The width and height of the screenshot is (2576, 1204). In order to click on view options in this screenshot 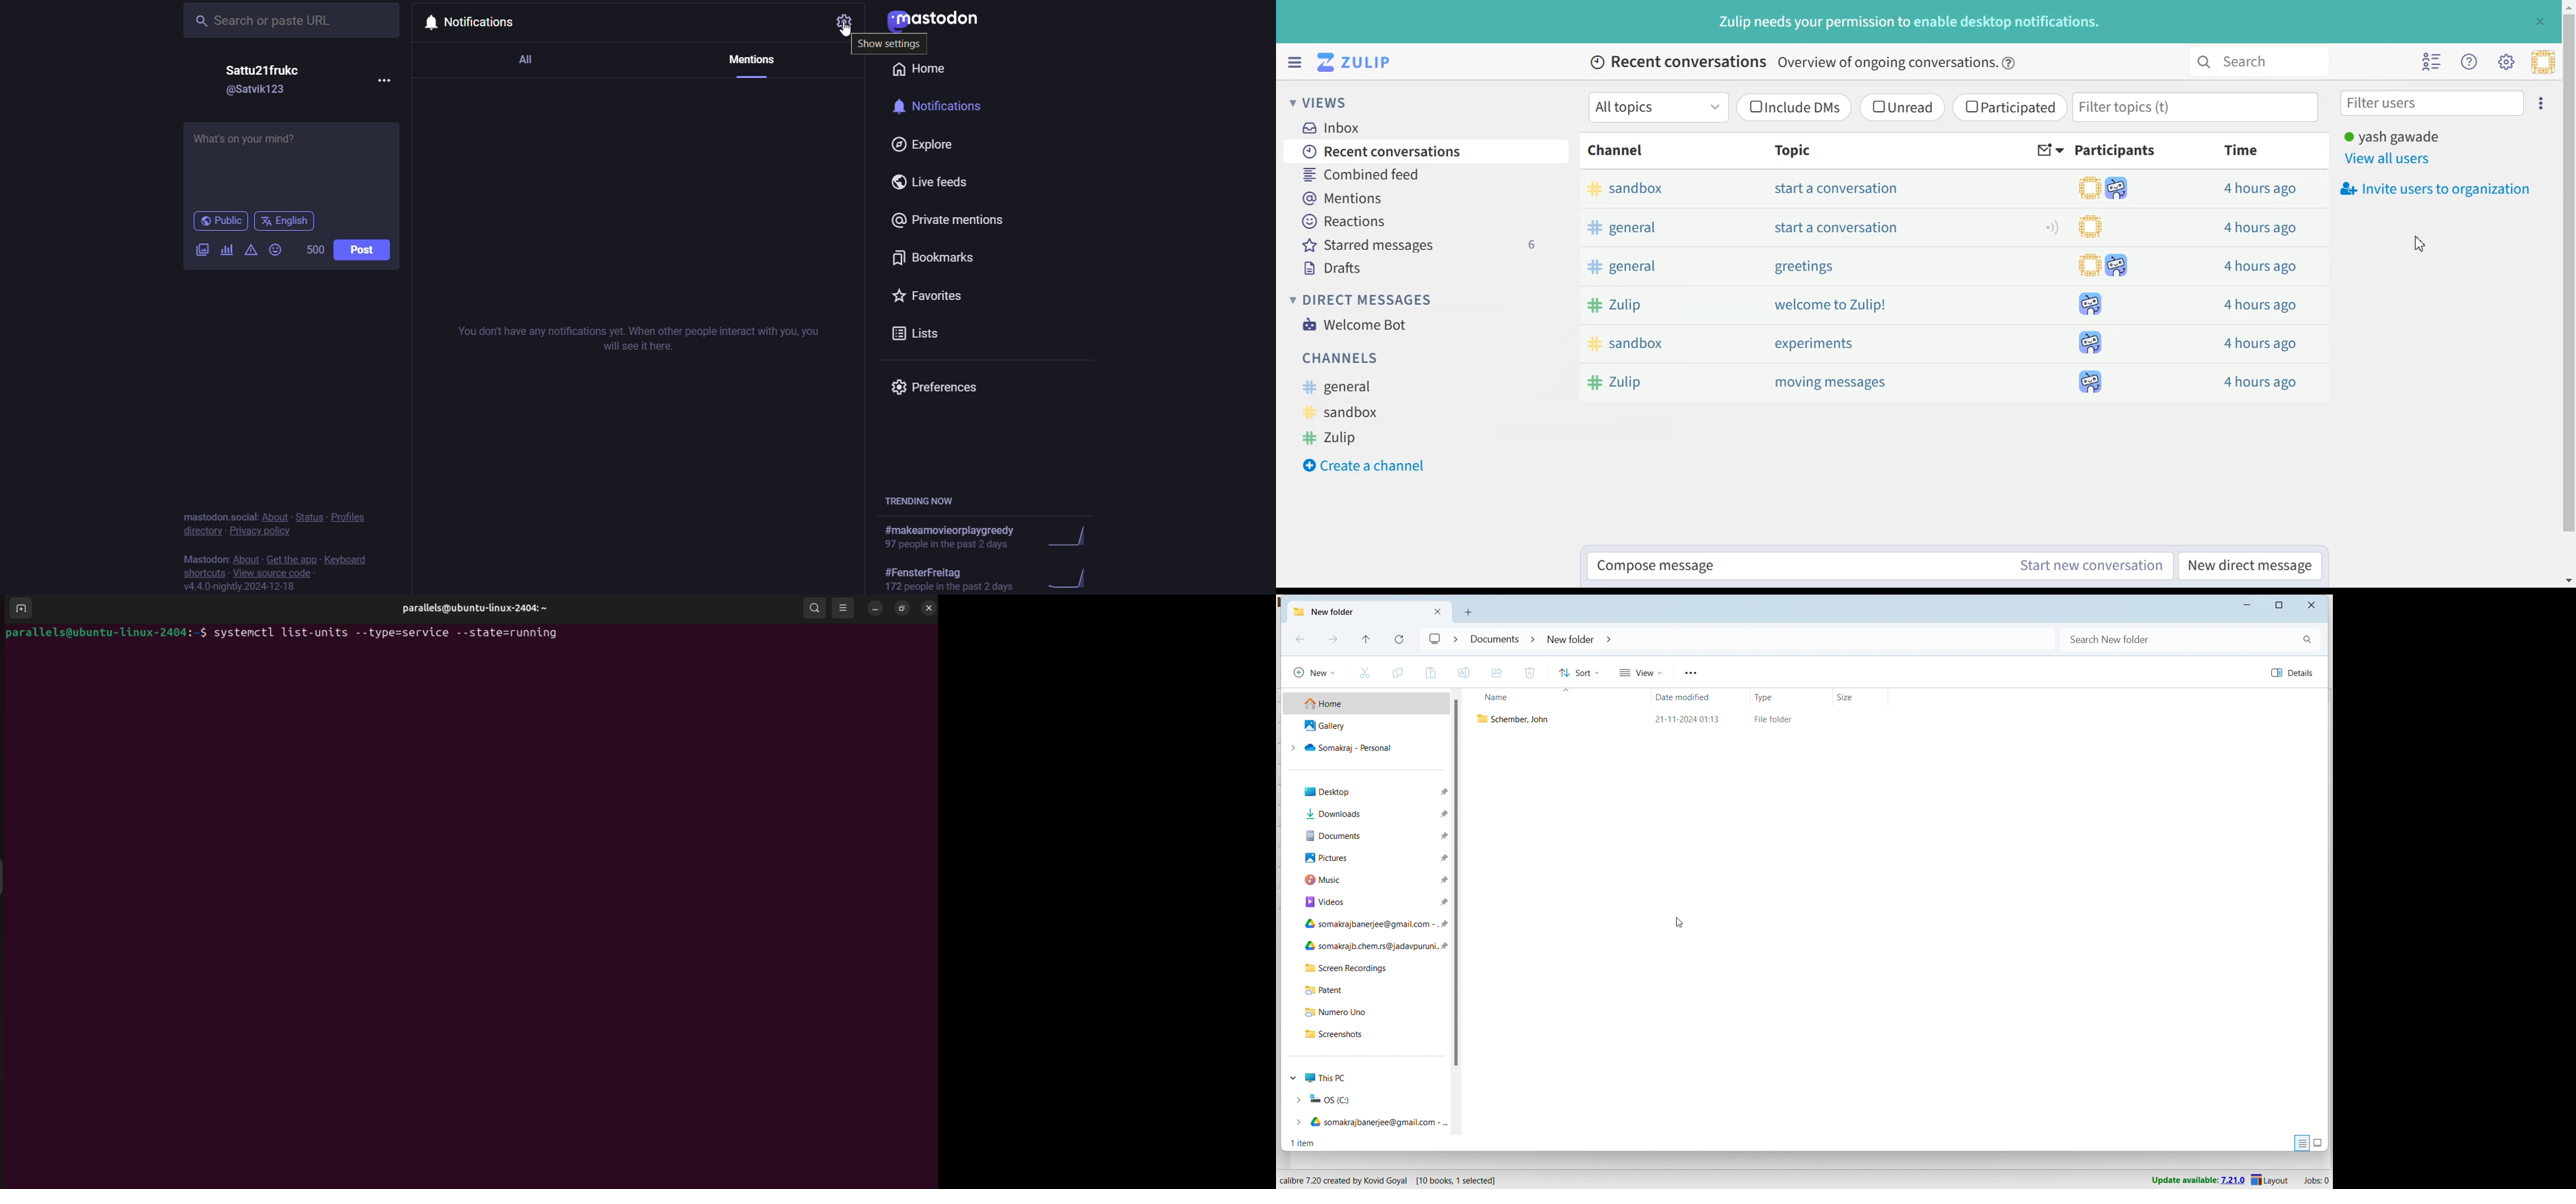, I will do `click(845, 609)`.